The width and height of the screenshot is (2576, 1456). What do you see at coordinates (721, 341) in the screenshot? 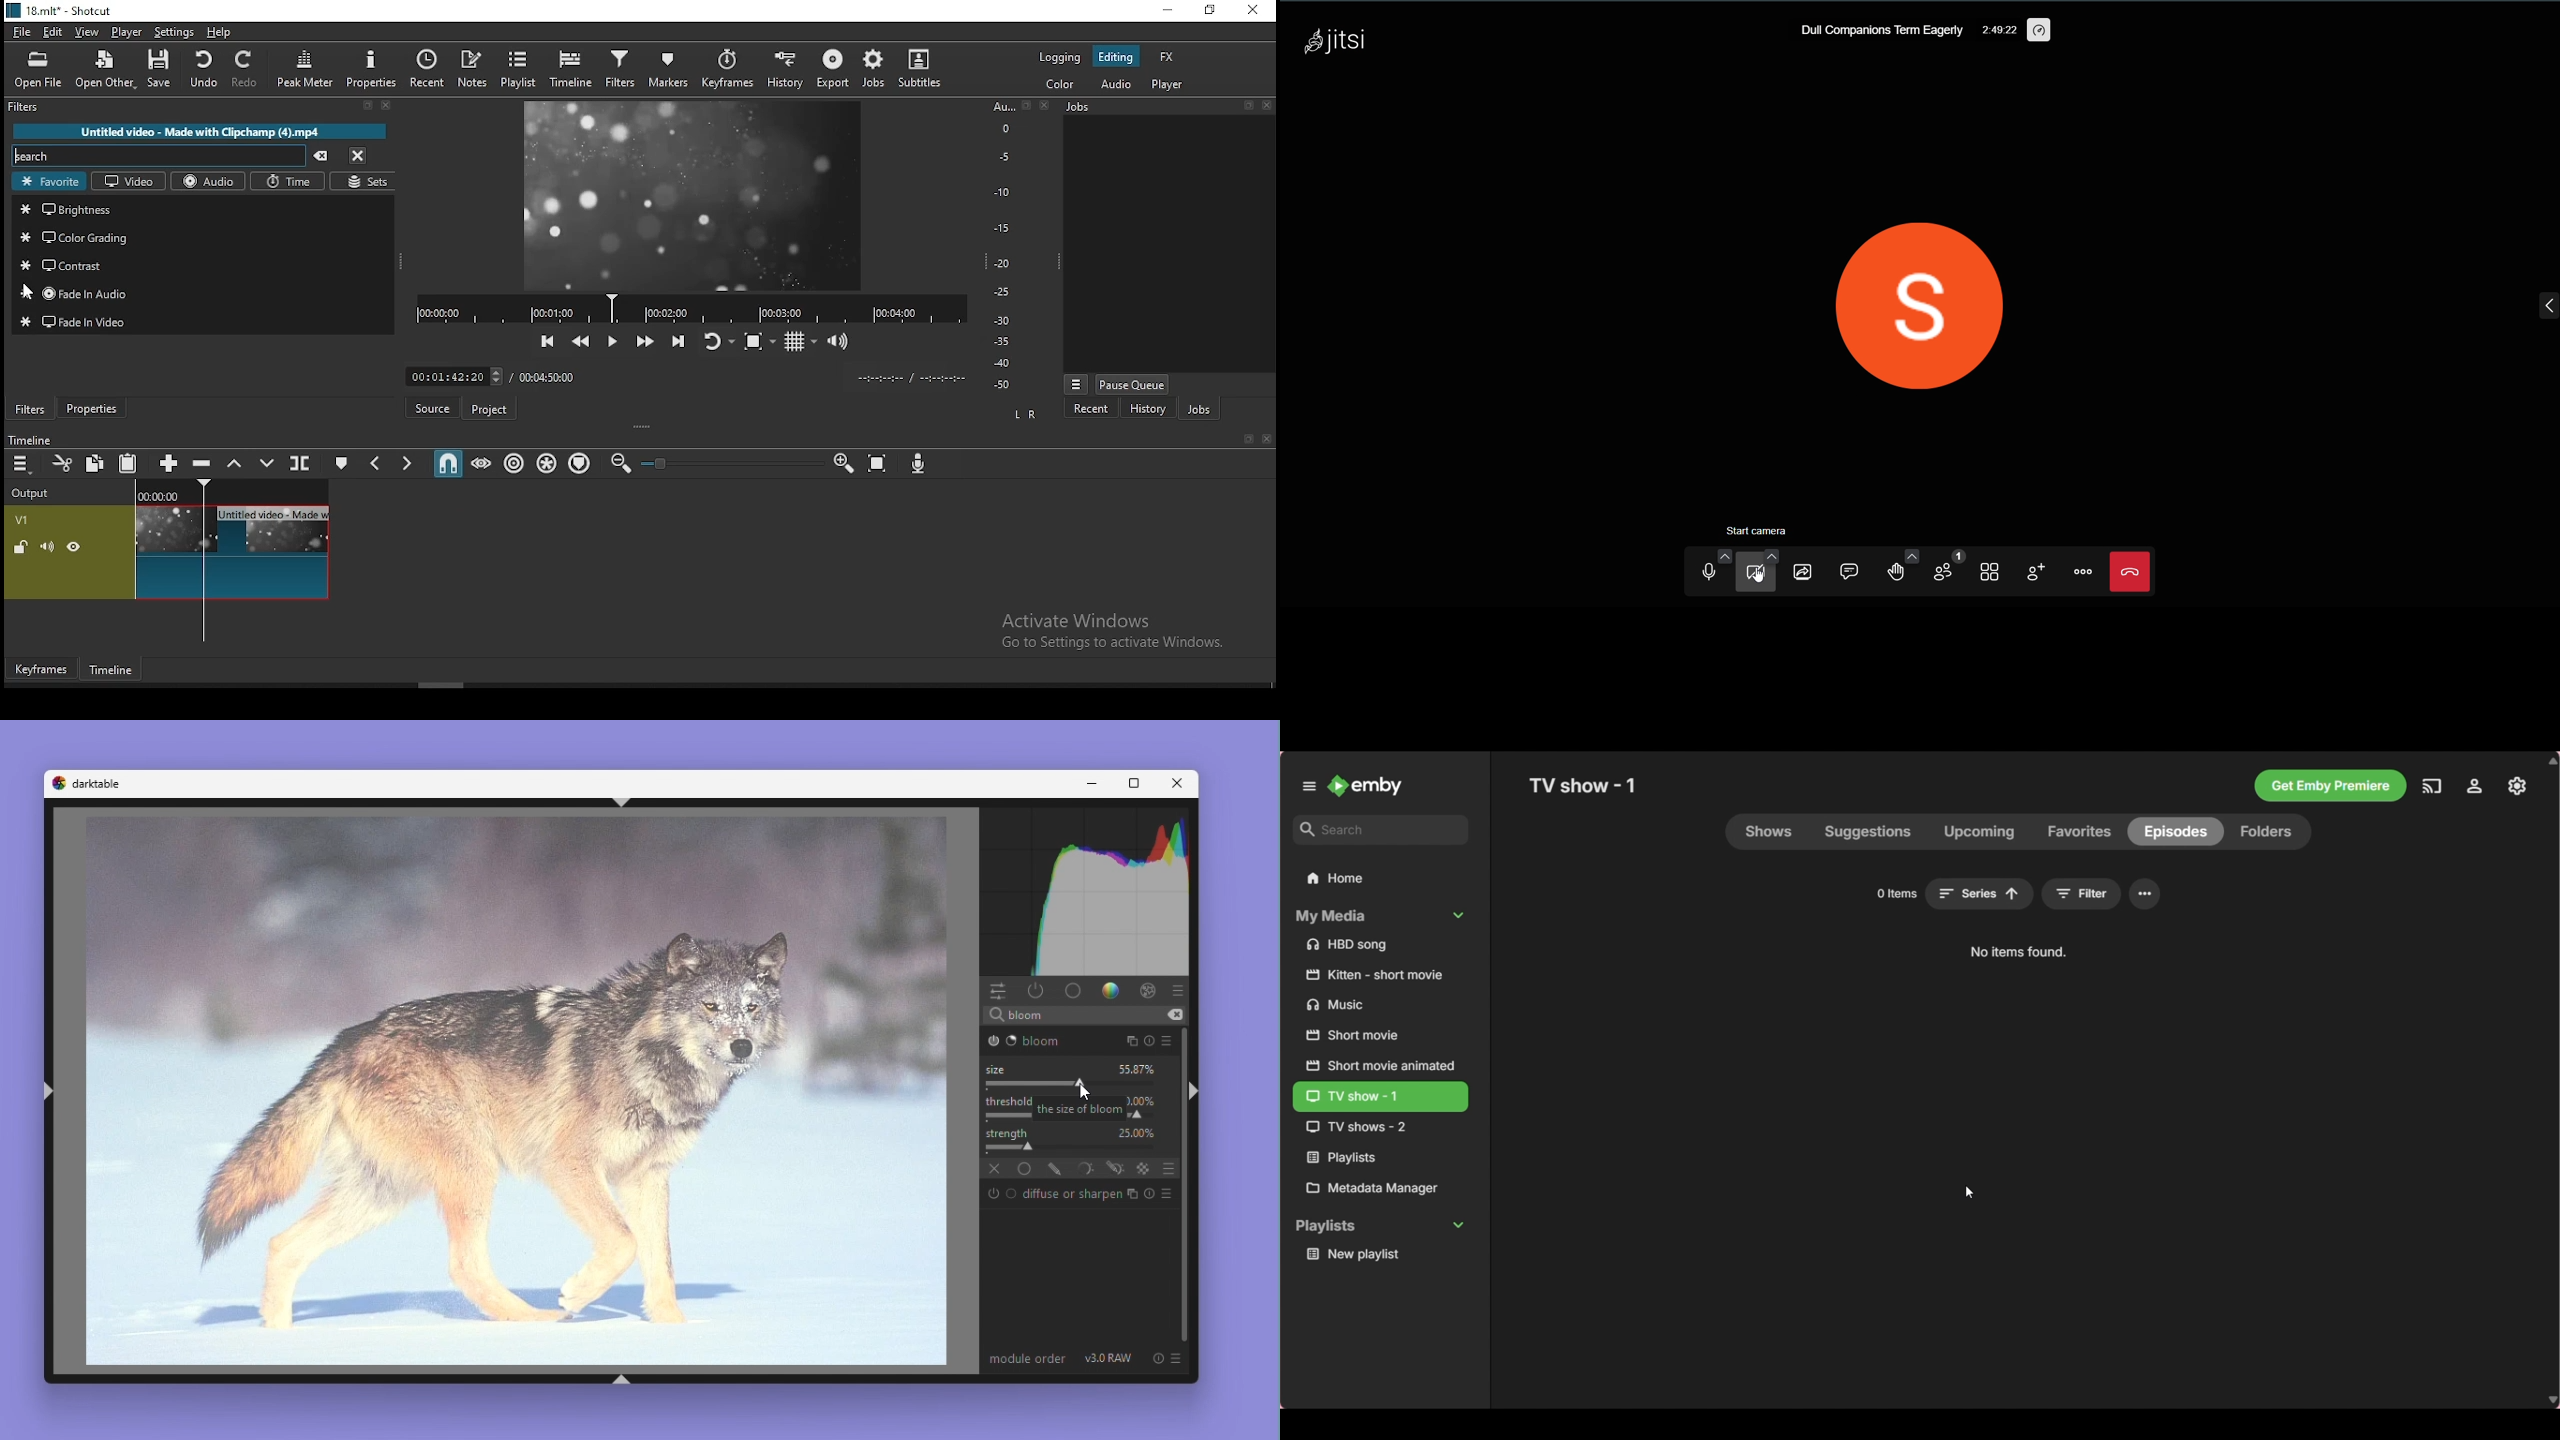
I see `toggle player looping` at bounding box center [721, 341].